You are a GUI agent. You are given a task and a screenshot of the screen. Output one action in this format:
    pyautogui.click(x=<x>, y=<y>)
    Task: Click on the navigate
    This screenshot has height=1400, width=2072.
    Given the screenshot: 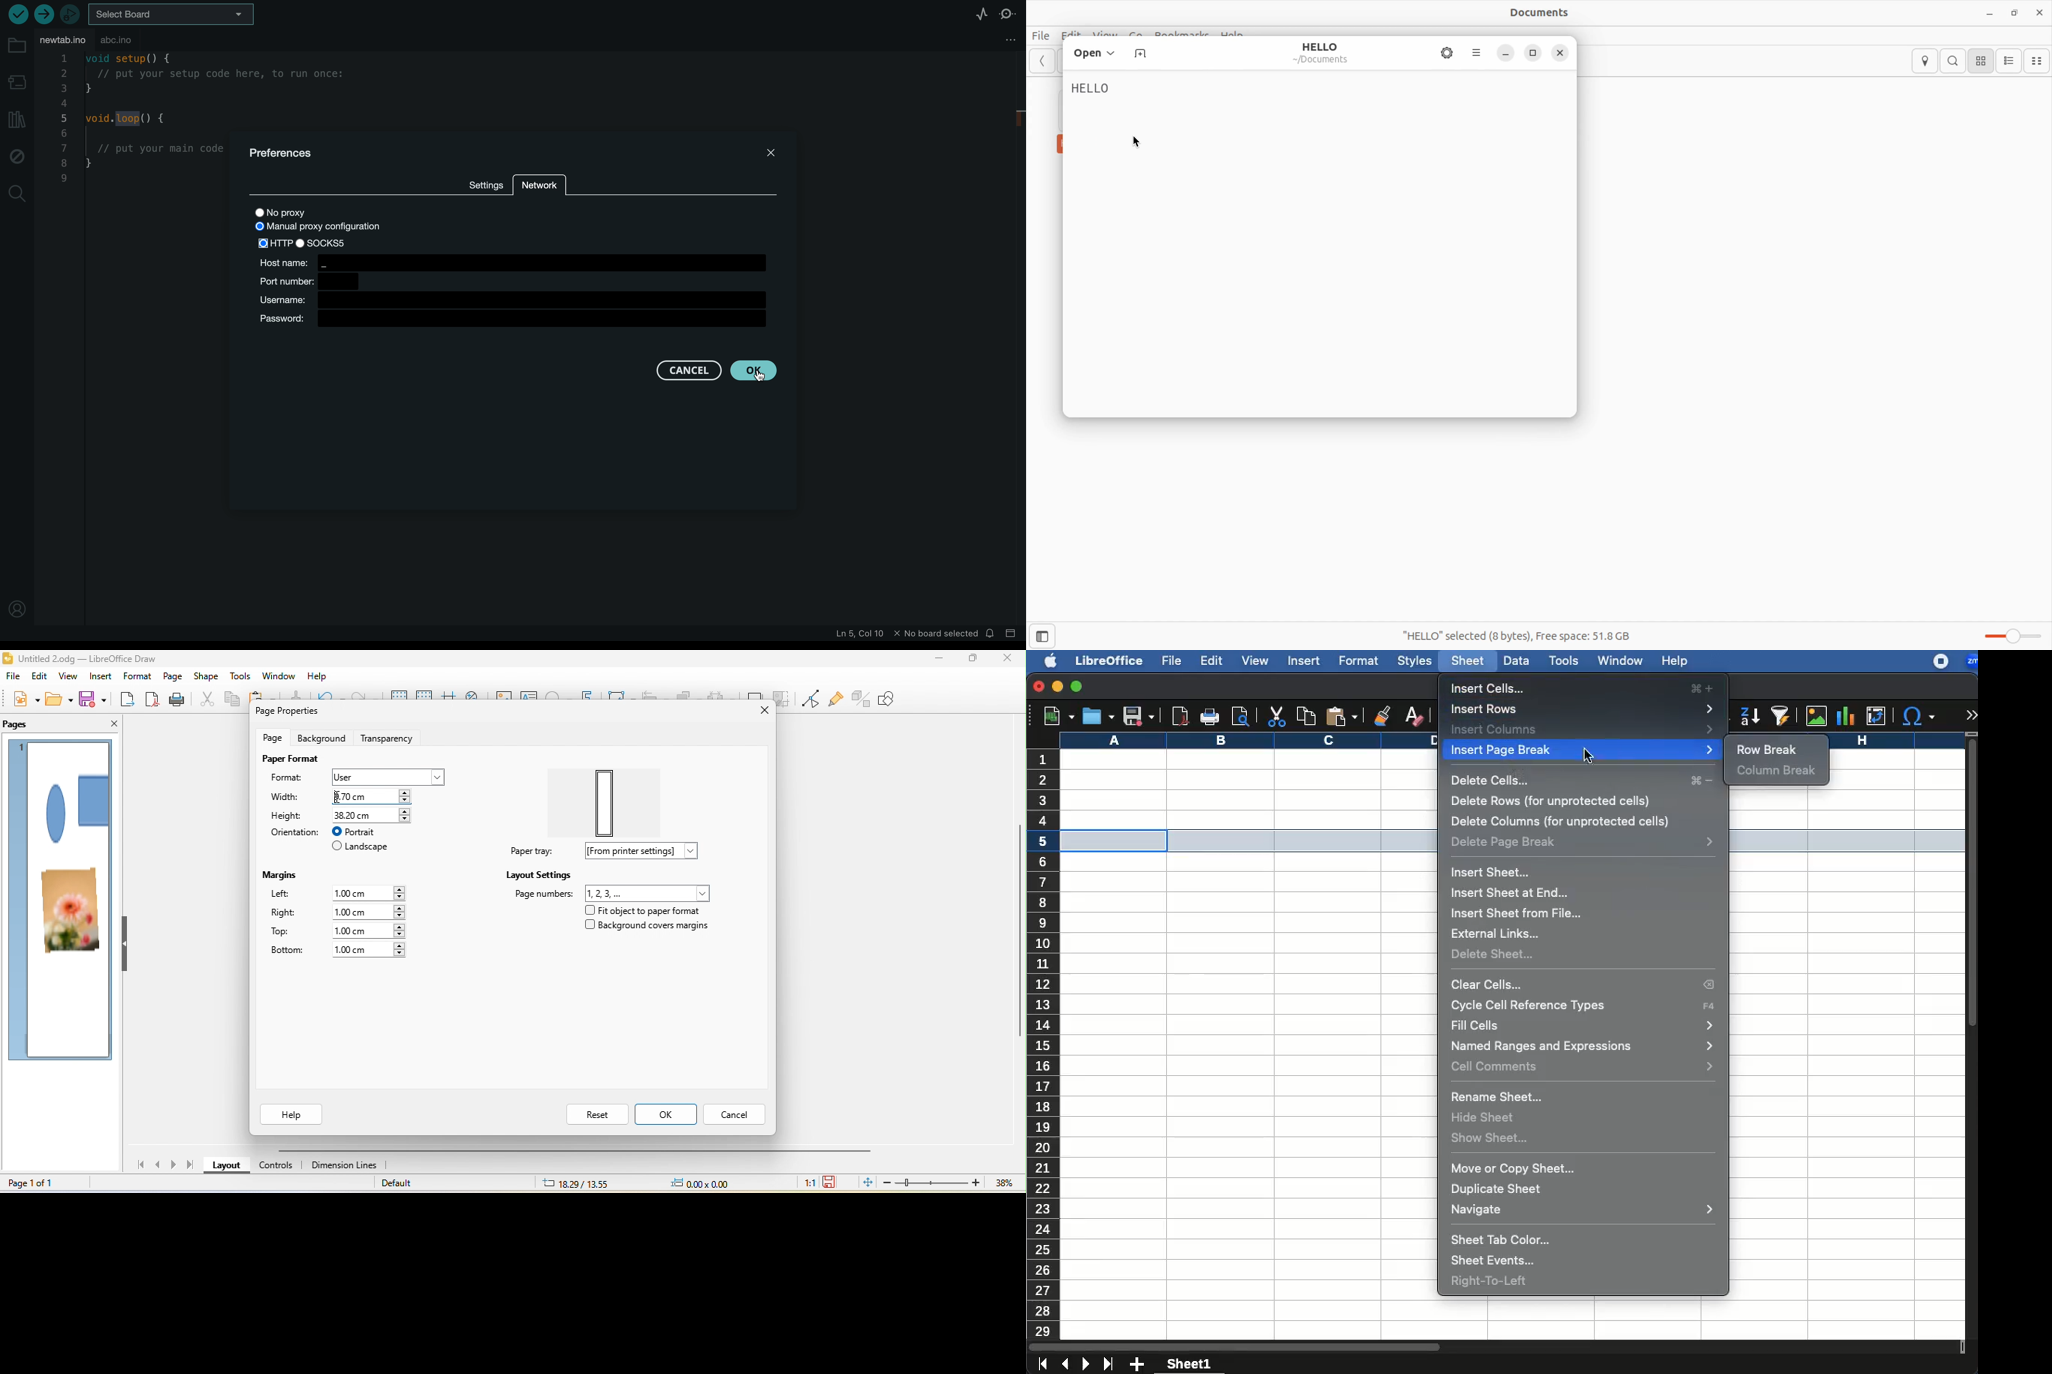 What is the action you would take?
    pyautogui.click(x=1585, y=1211)
    